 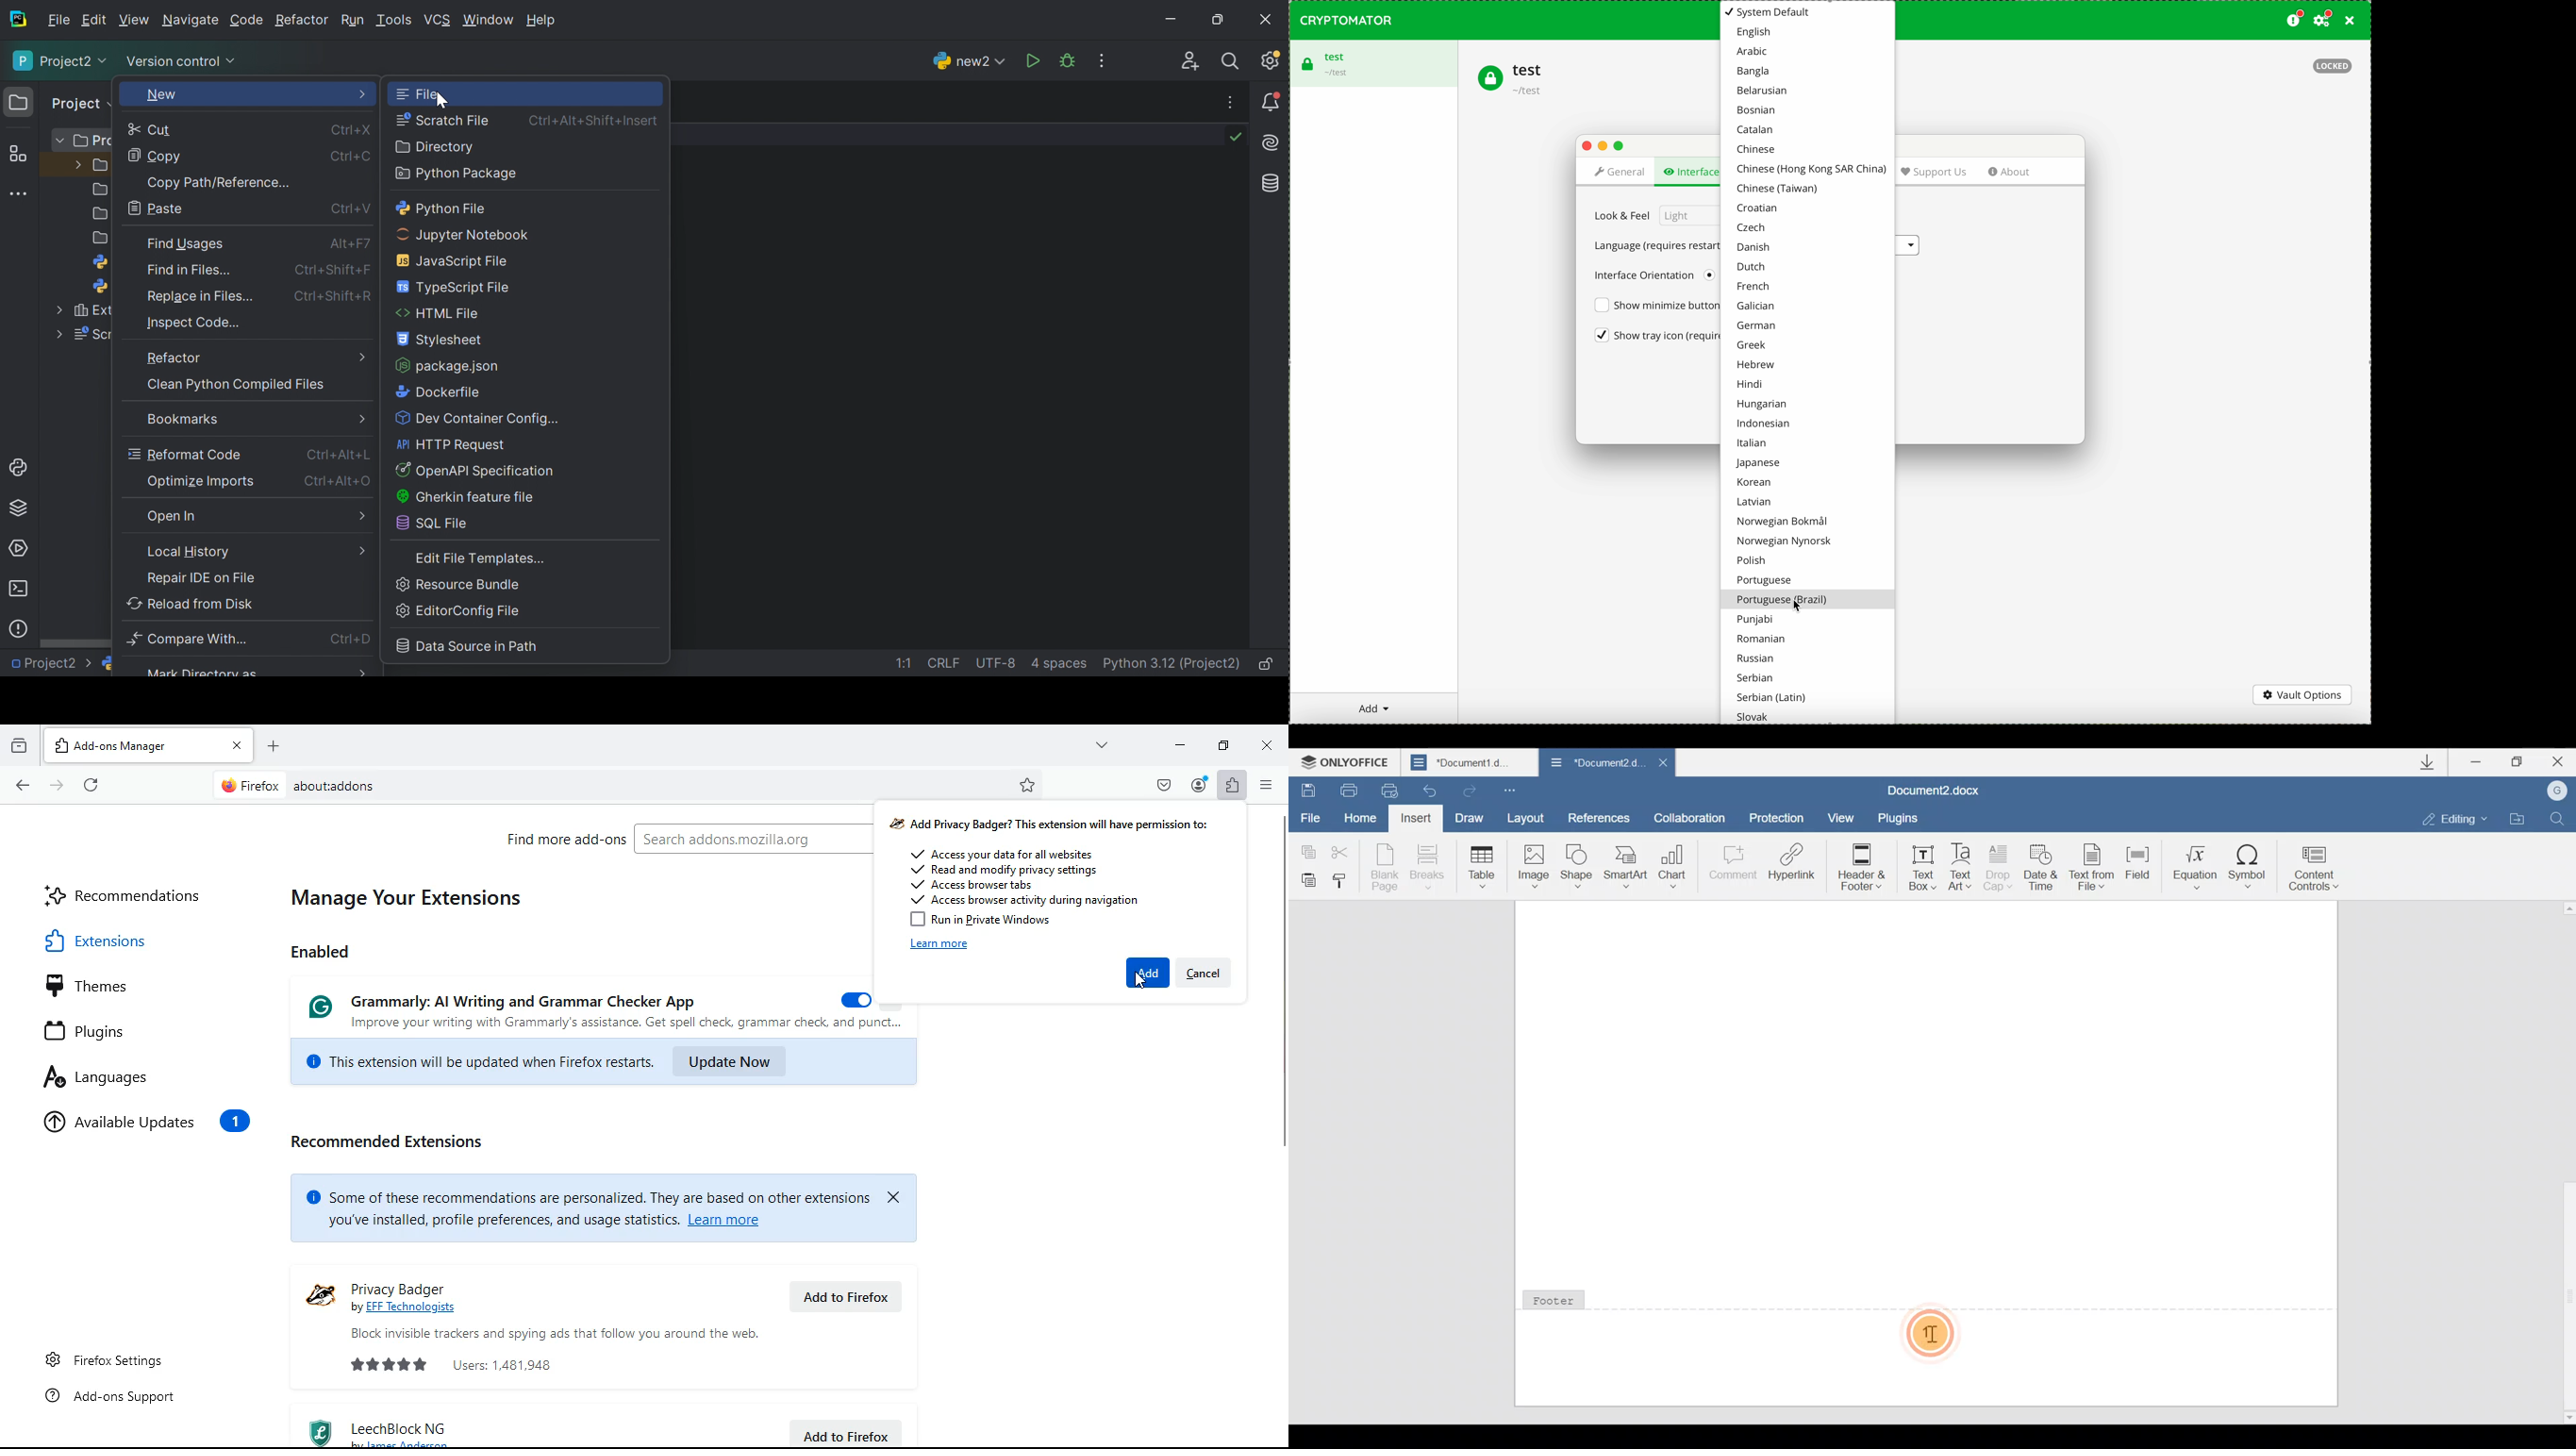 What do you see at coordinates (1360, 816) in the screenshot?
I see `Home` at bounding box center [1360, 816].